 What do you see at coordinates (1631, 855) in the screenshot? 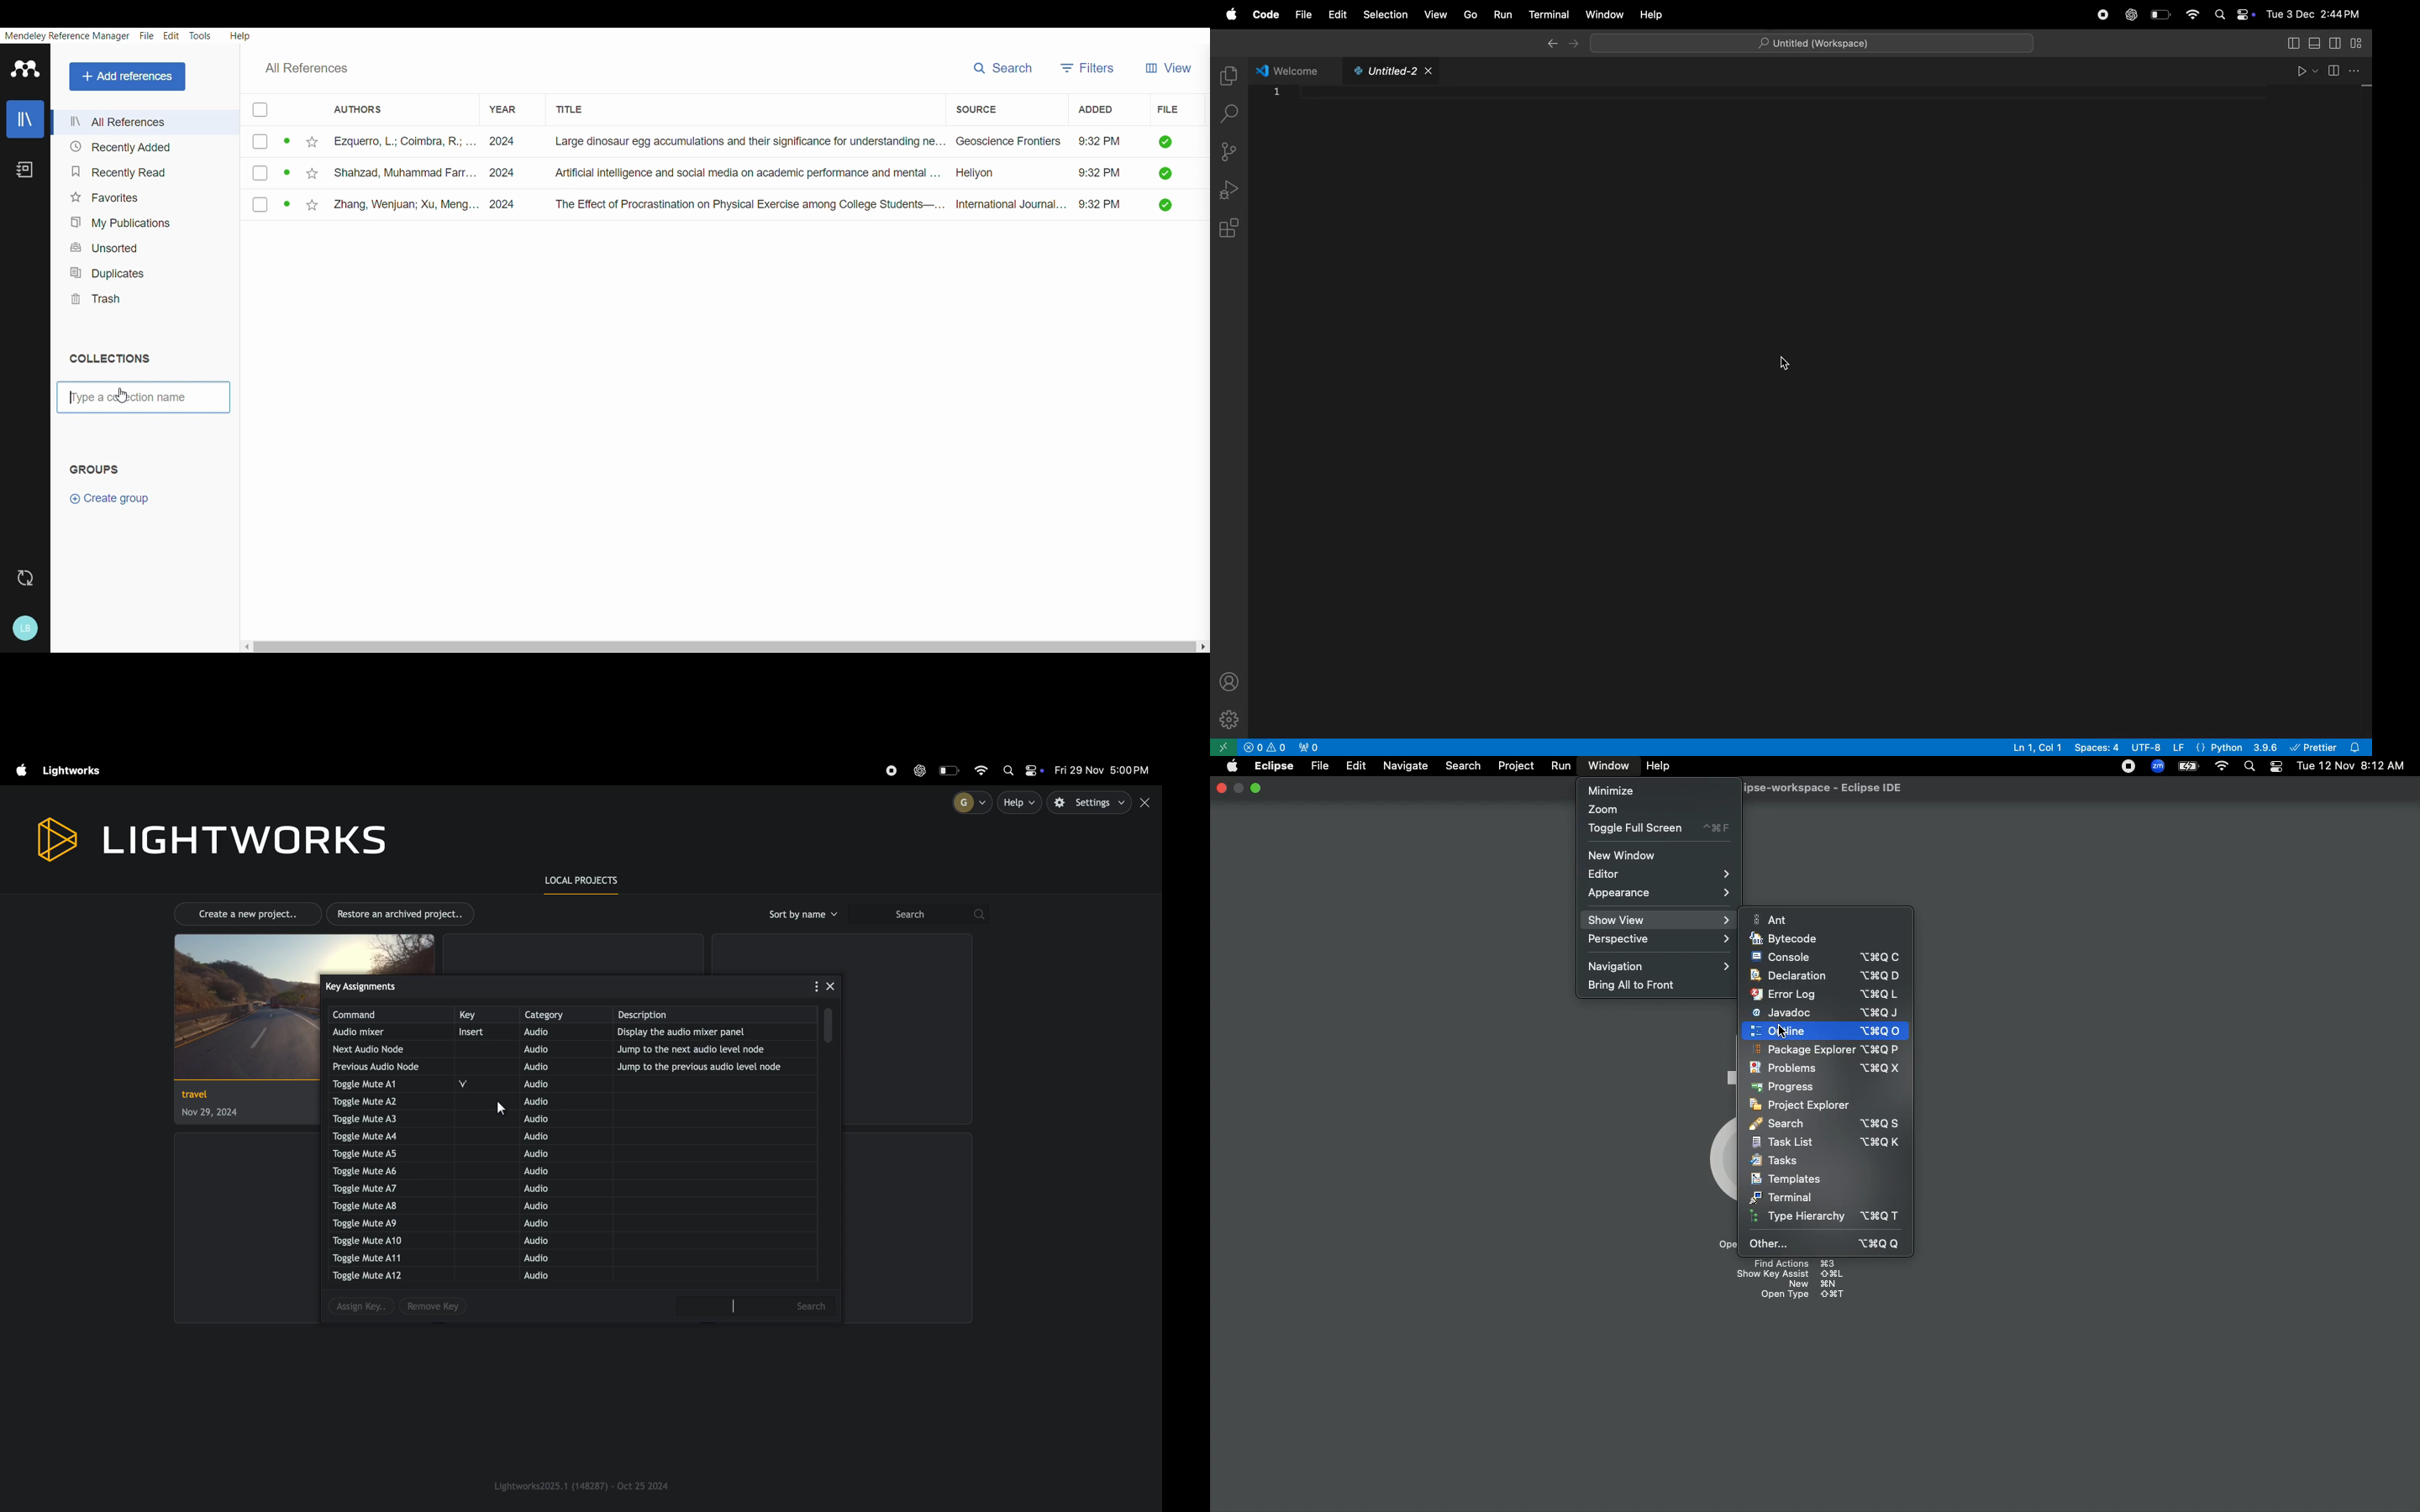
I see `New window` at bounding box center [1631, 855].